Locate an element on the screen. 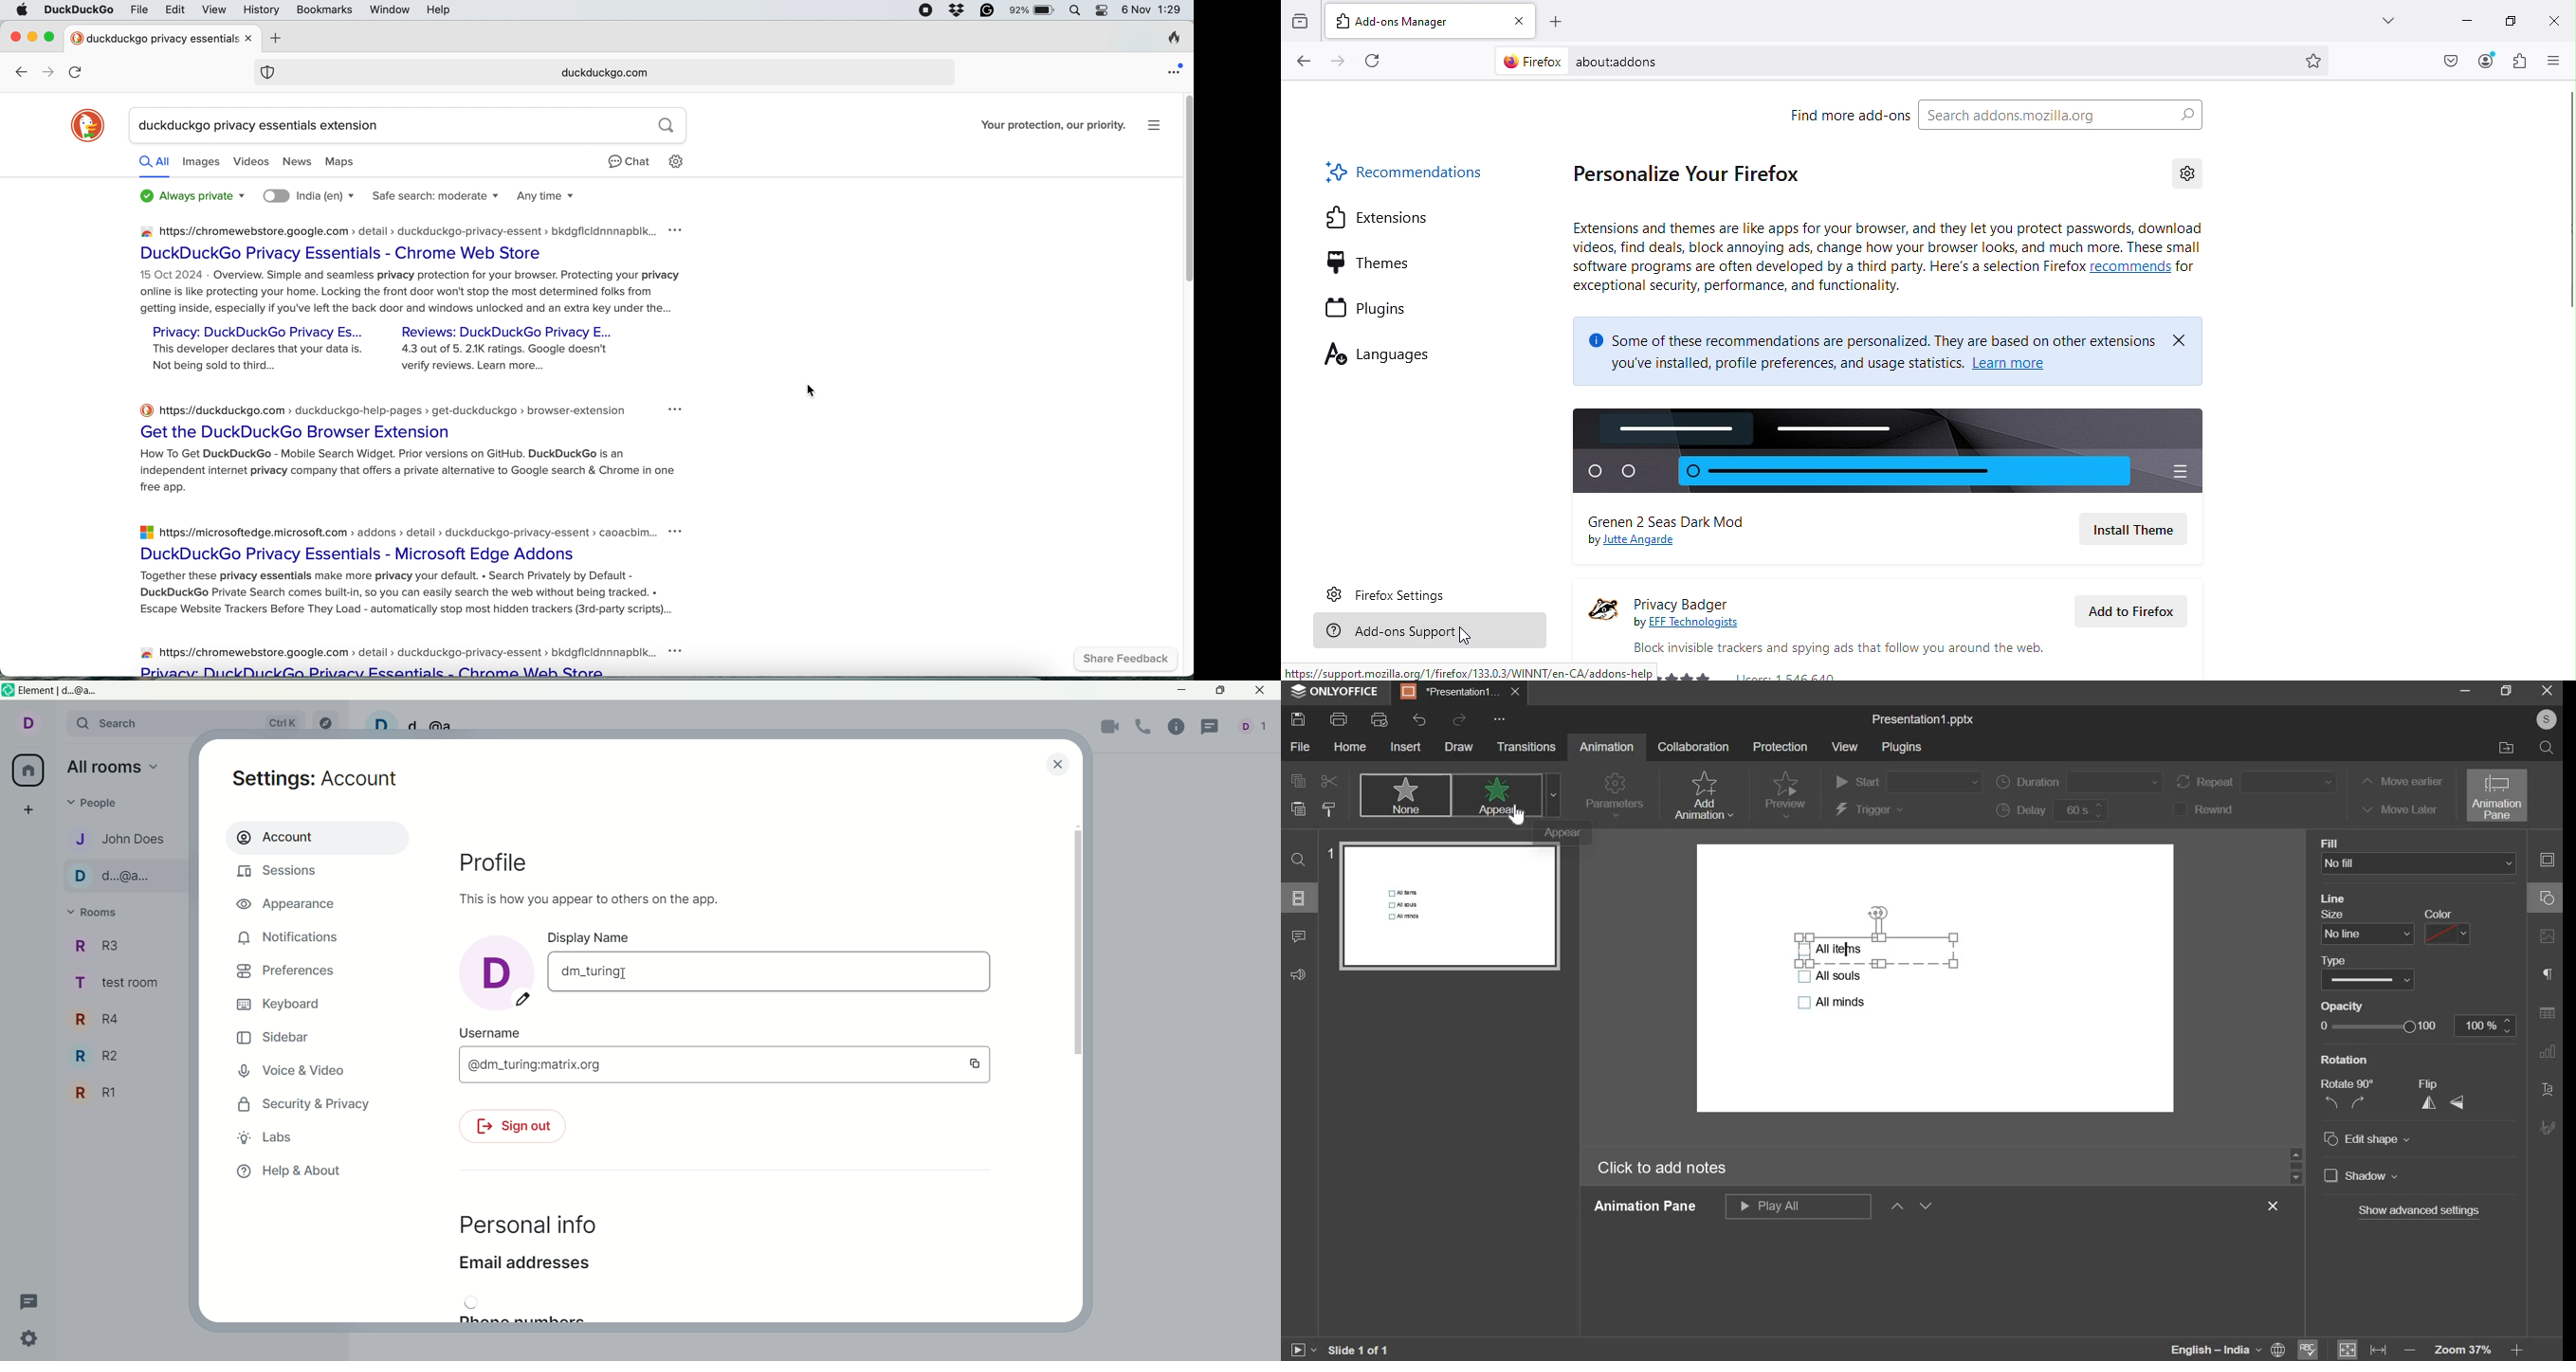  sign out is located at coordinates (511, 1128).